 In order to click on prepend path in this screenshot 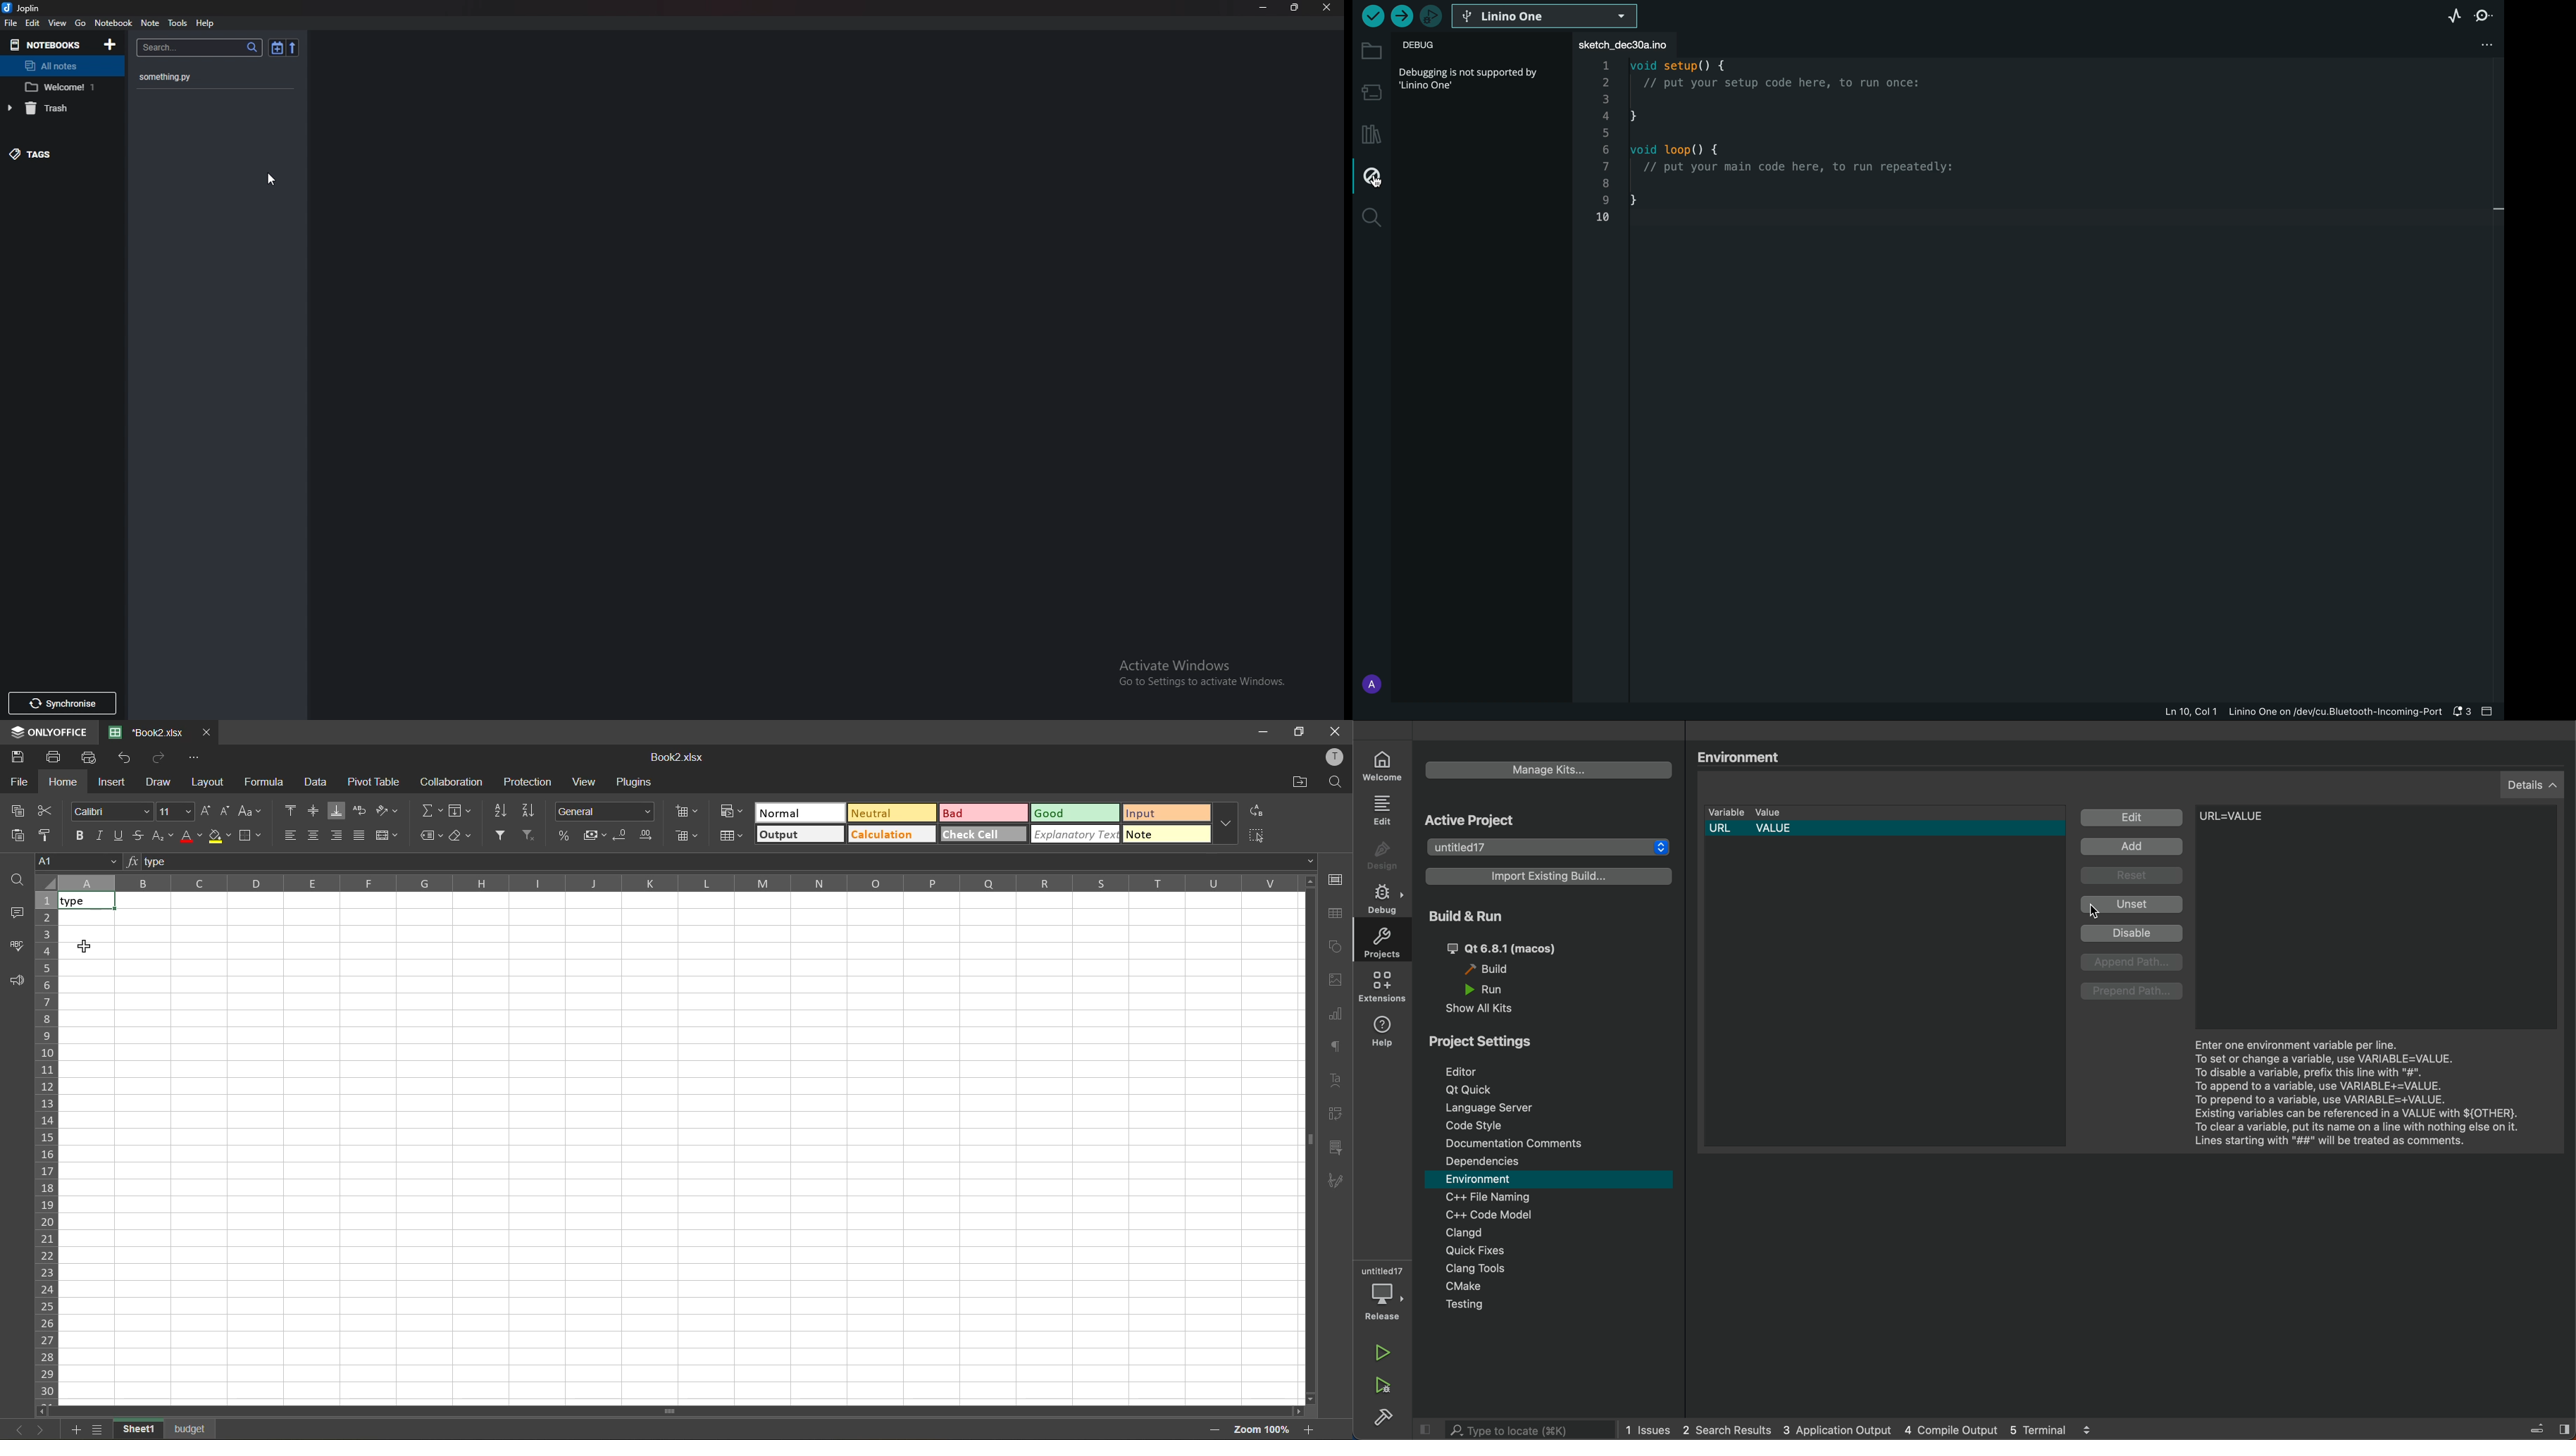, I will do `click(2131, 992)`.